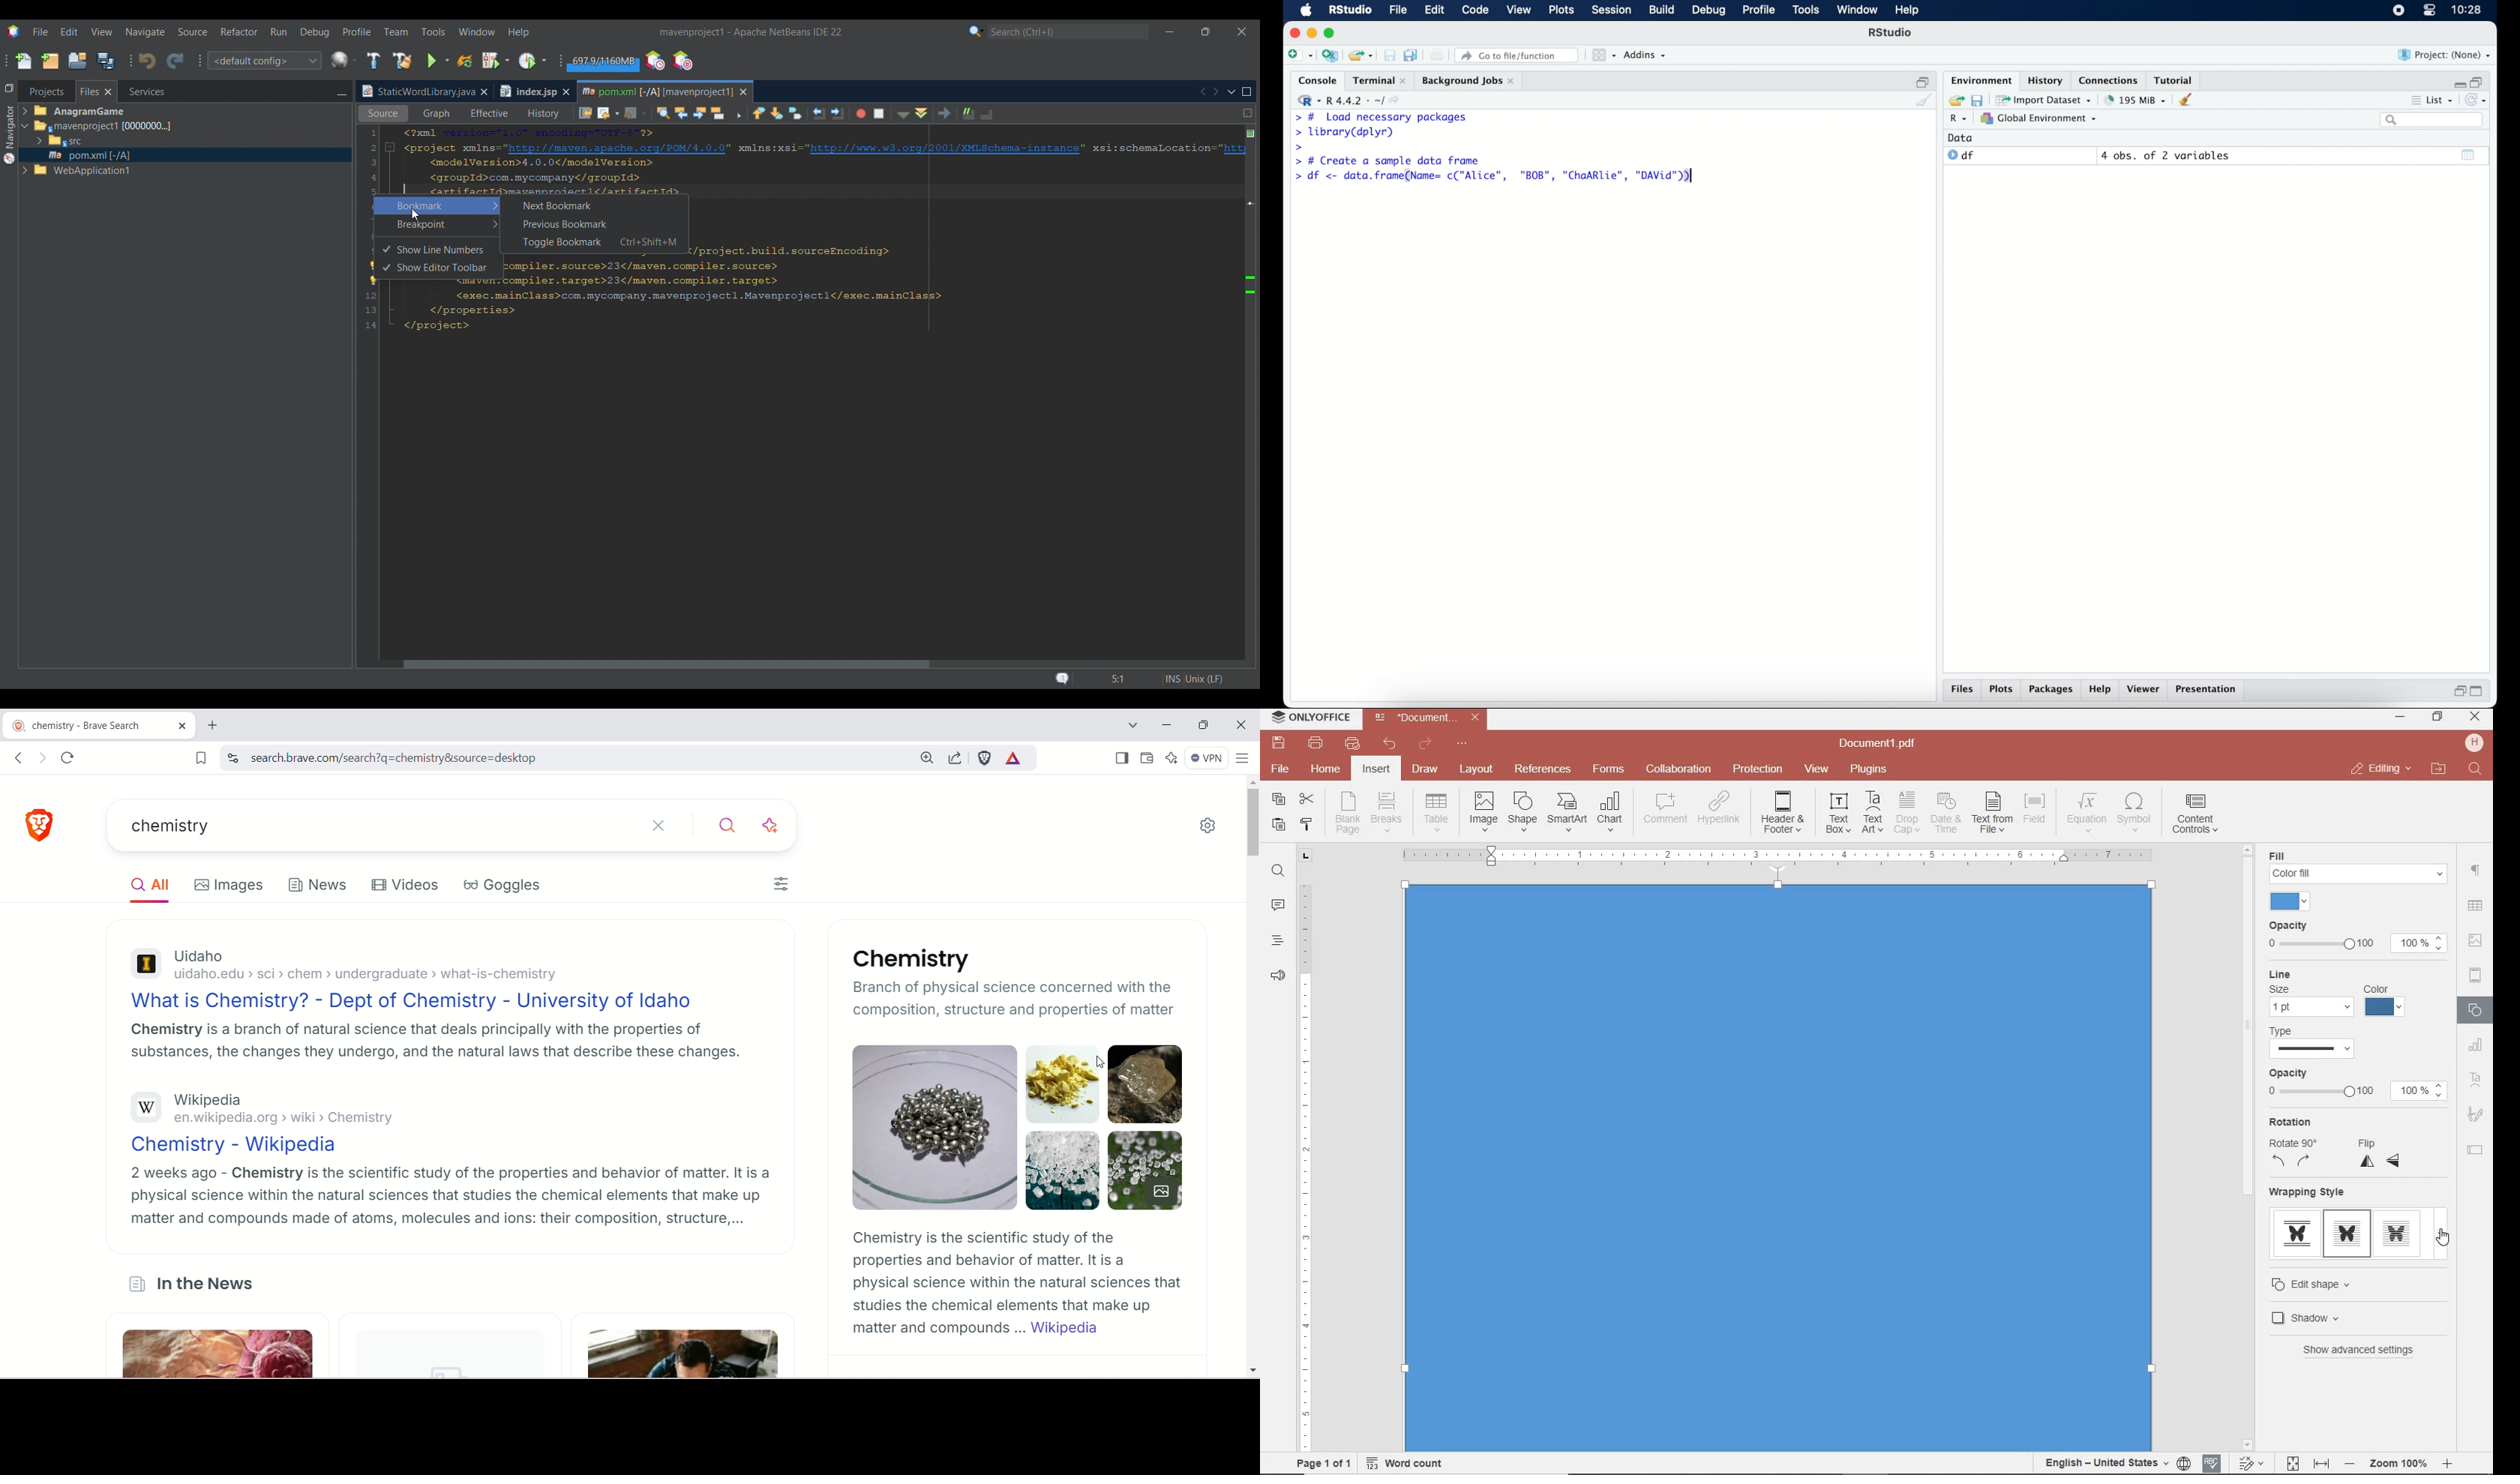 This screenshot has width=2520, height=1484. I want to click on INSERT PAGE OR SECTION BREAK, so click(1386, 813).